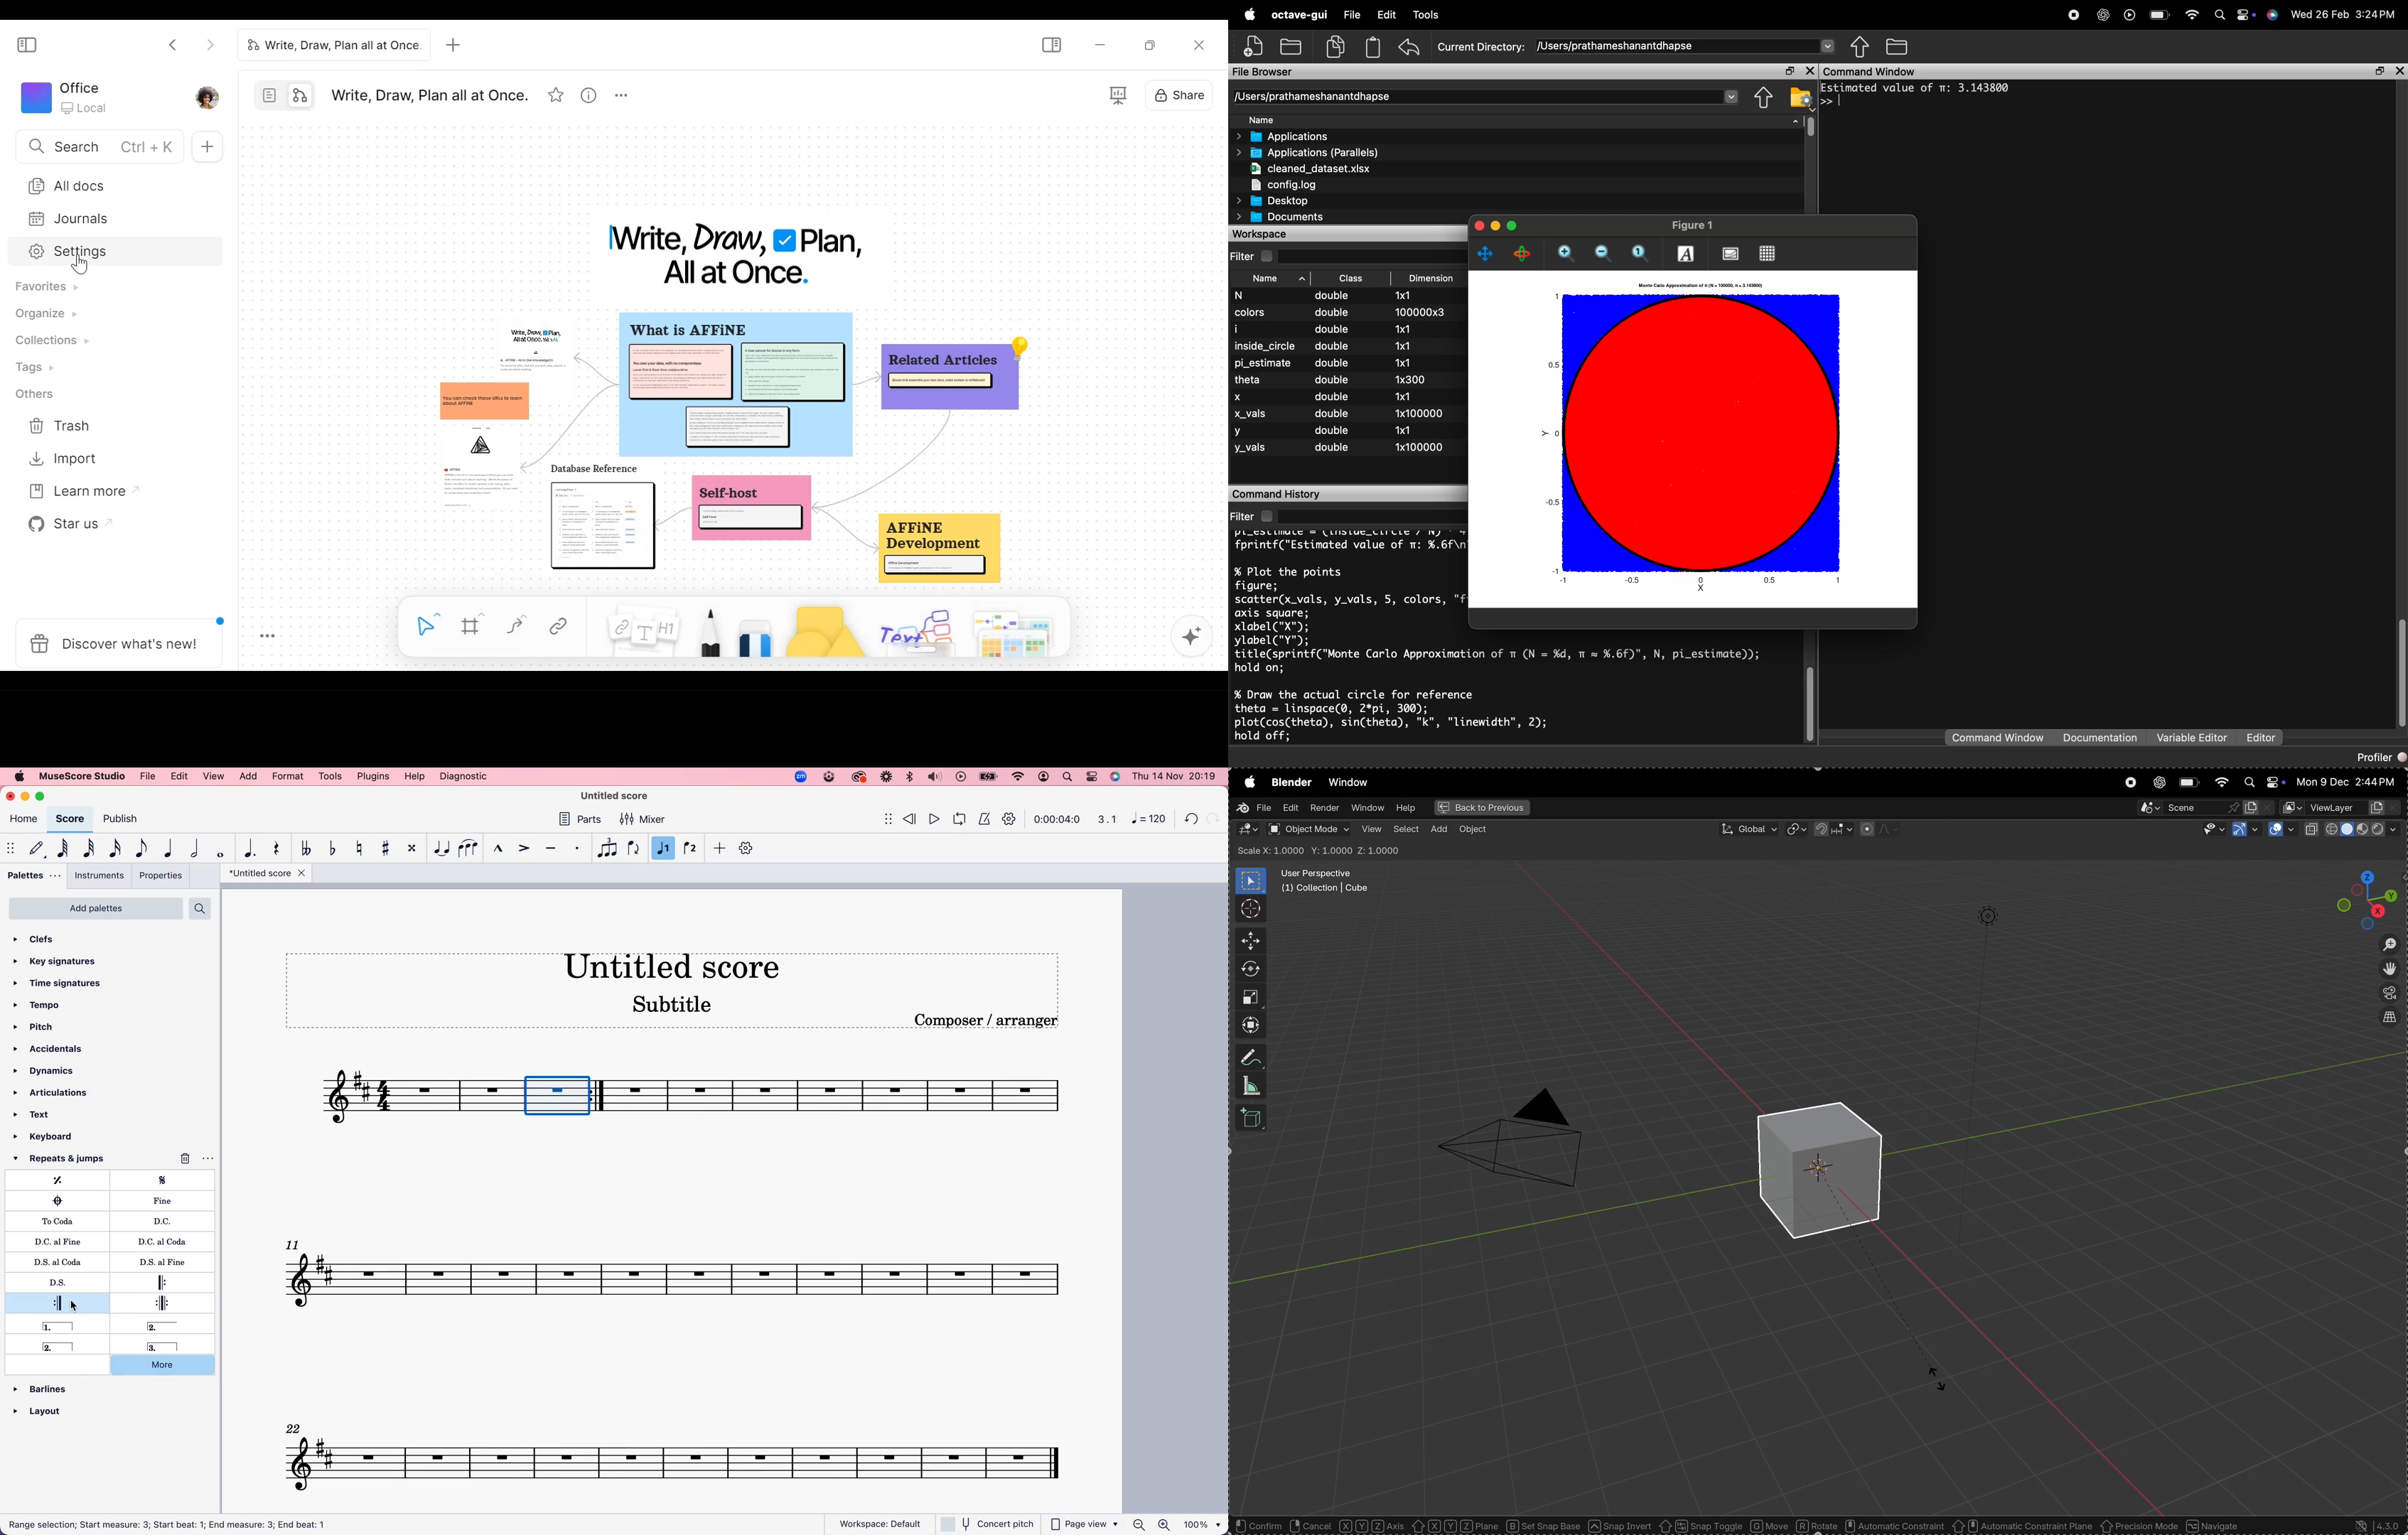 This screenshot has width=2408, height=1540. What do you see at coordinates (748, 848) in the screenshot?
I see `settings` at bounding box center [748, 848].